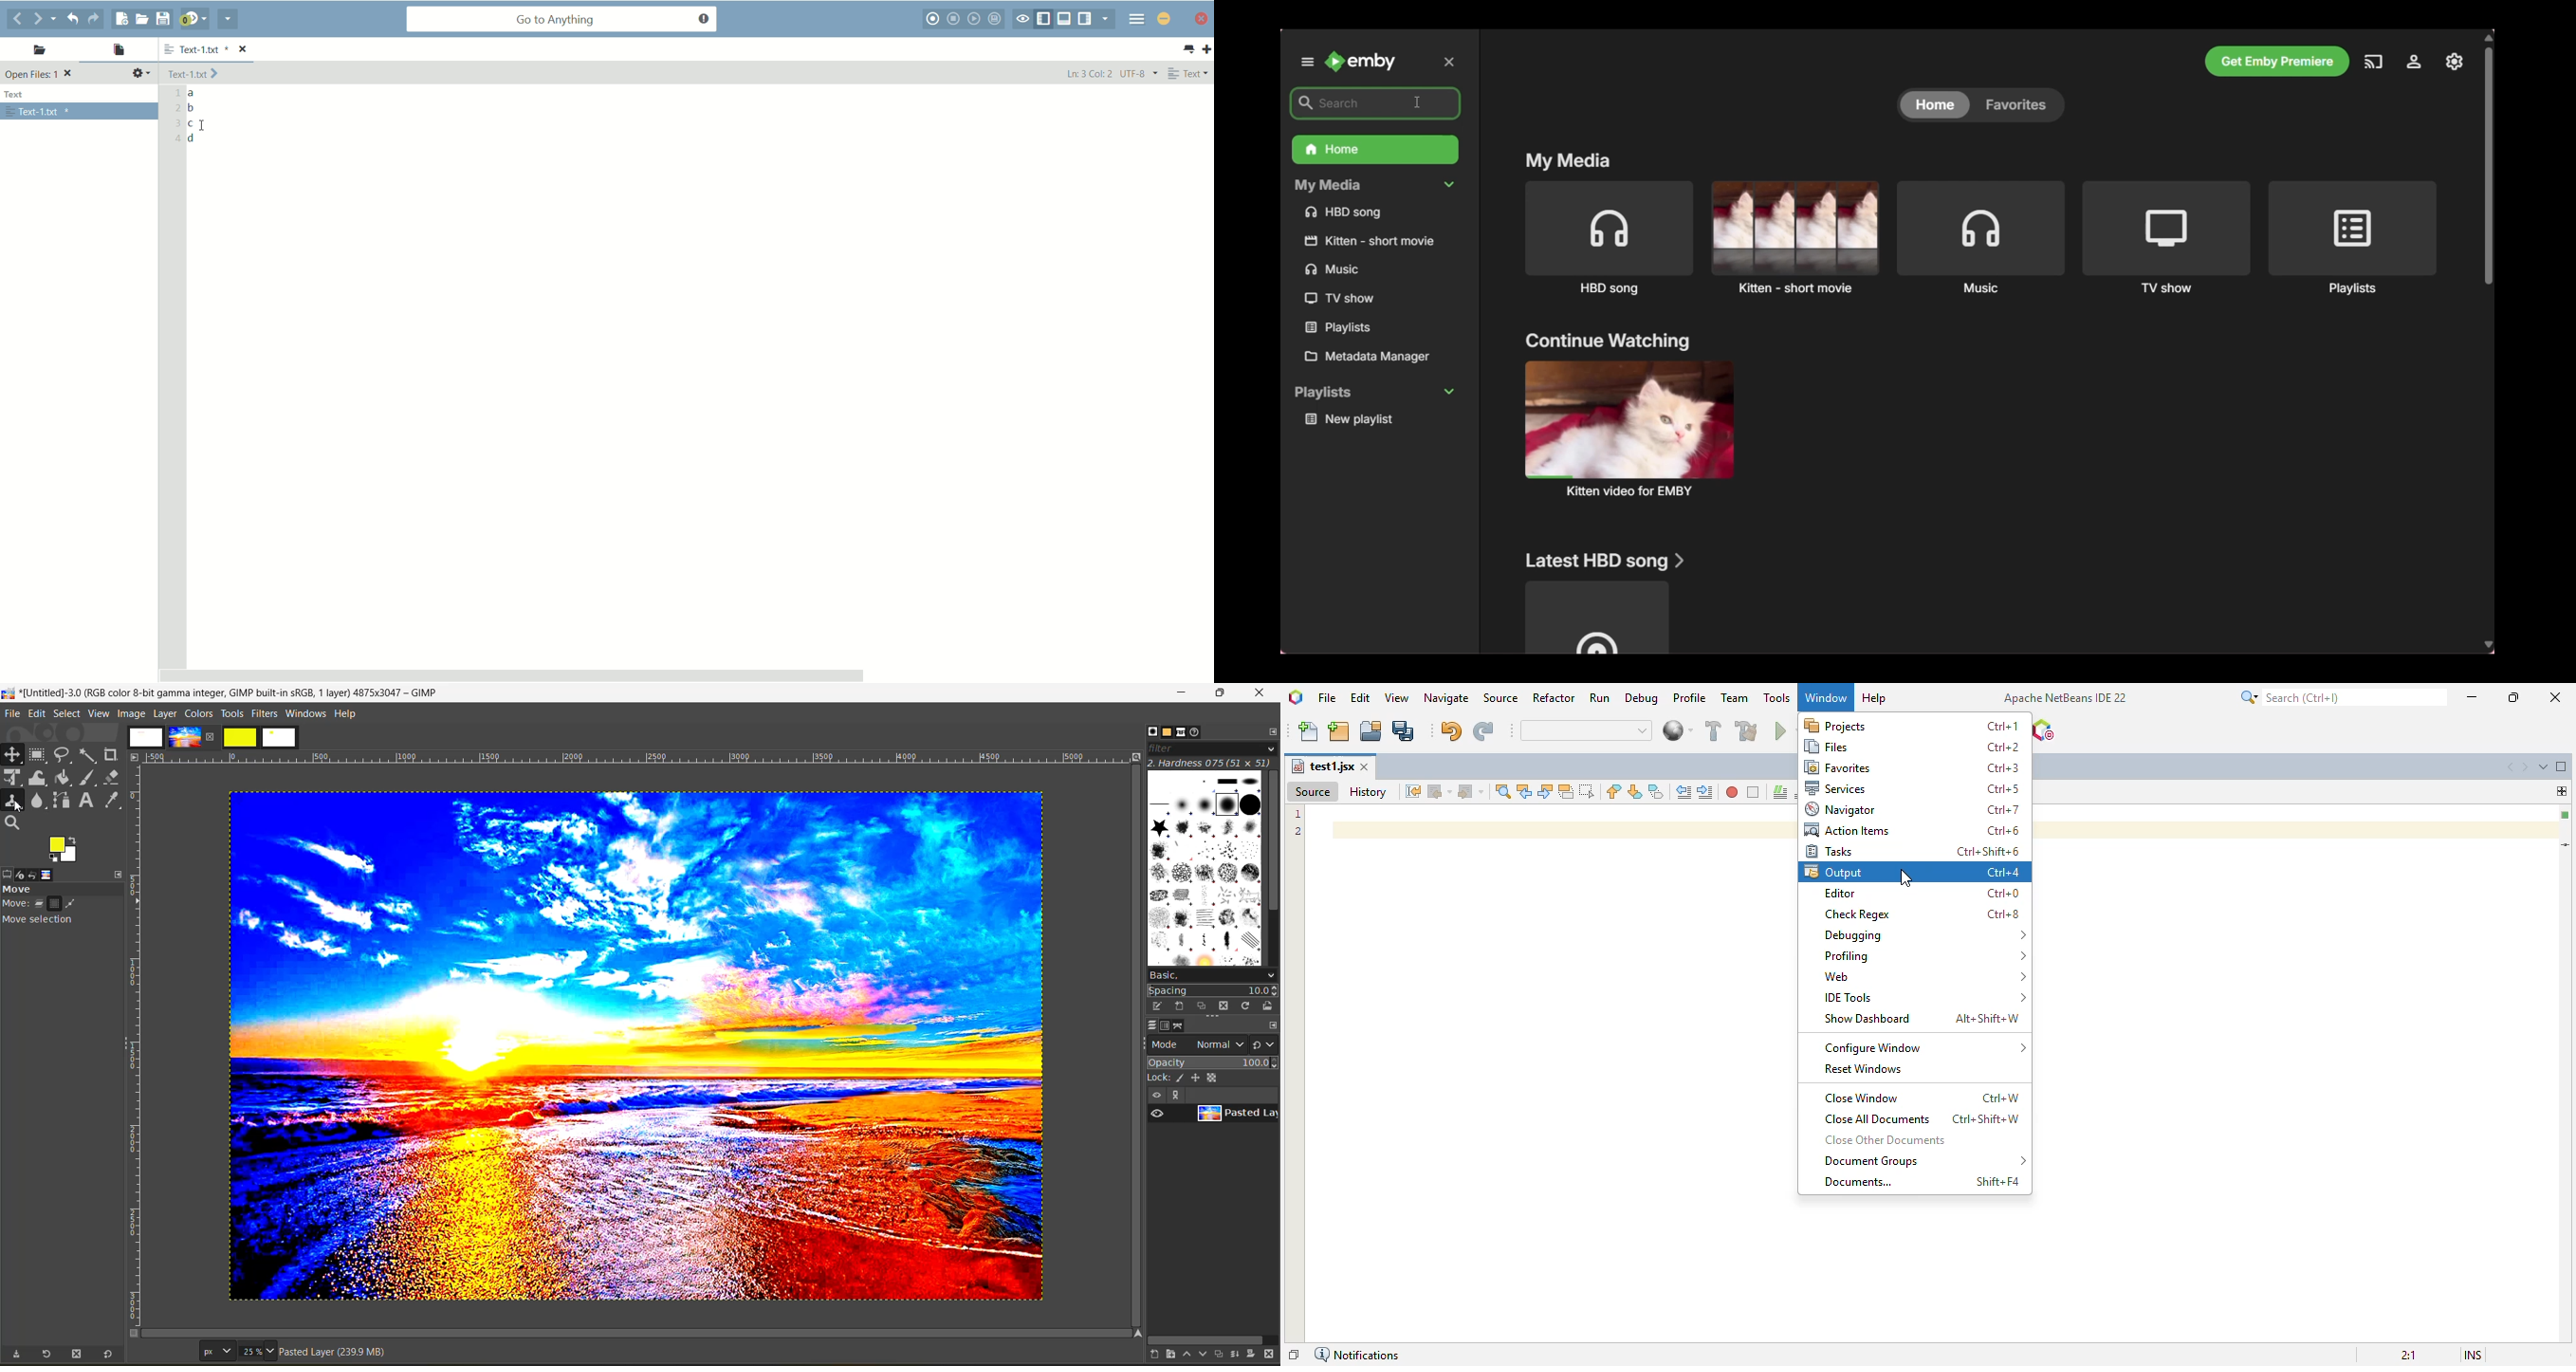 The height and width of the screenshot is (1372, 2576). I want to click on refresh brushes, so click(1245, 1006).